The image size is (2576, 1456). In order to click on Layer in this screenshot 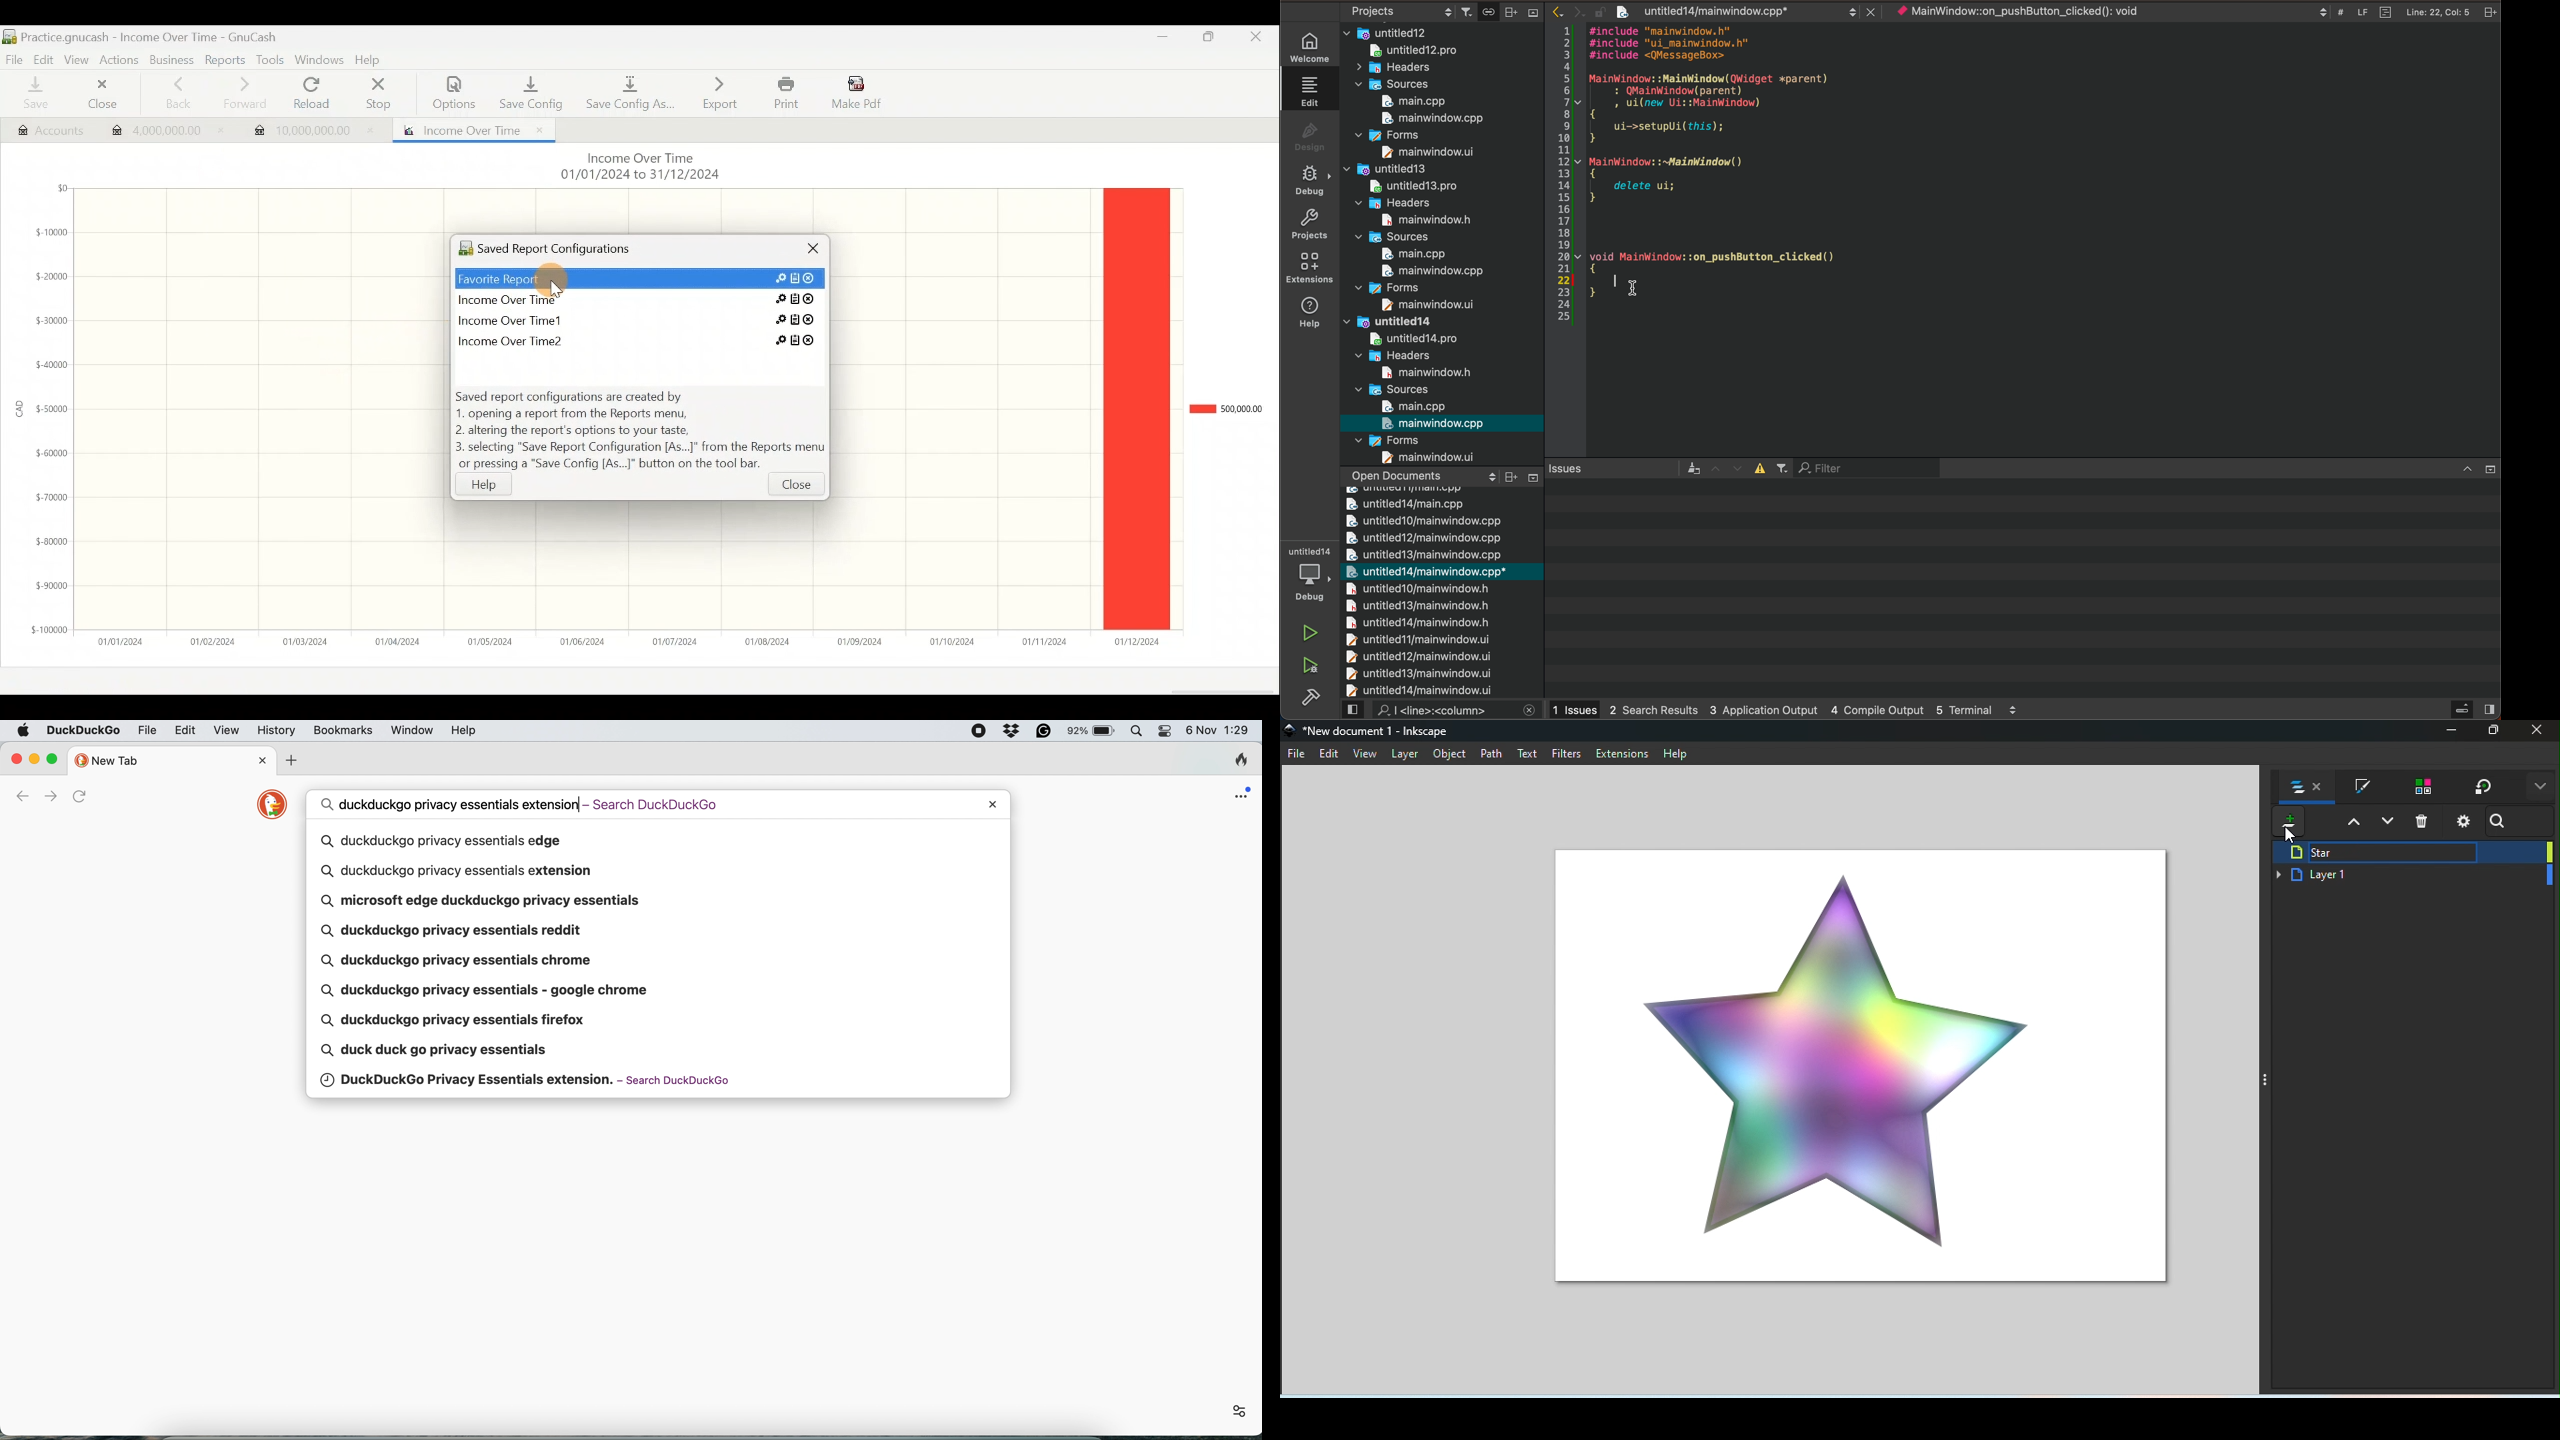, I will do `click(1407, 753)`.